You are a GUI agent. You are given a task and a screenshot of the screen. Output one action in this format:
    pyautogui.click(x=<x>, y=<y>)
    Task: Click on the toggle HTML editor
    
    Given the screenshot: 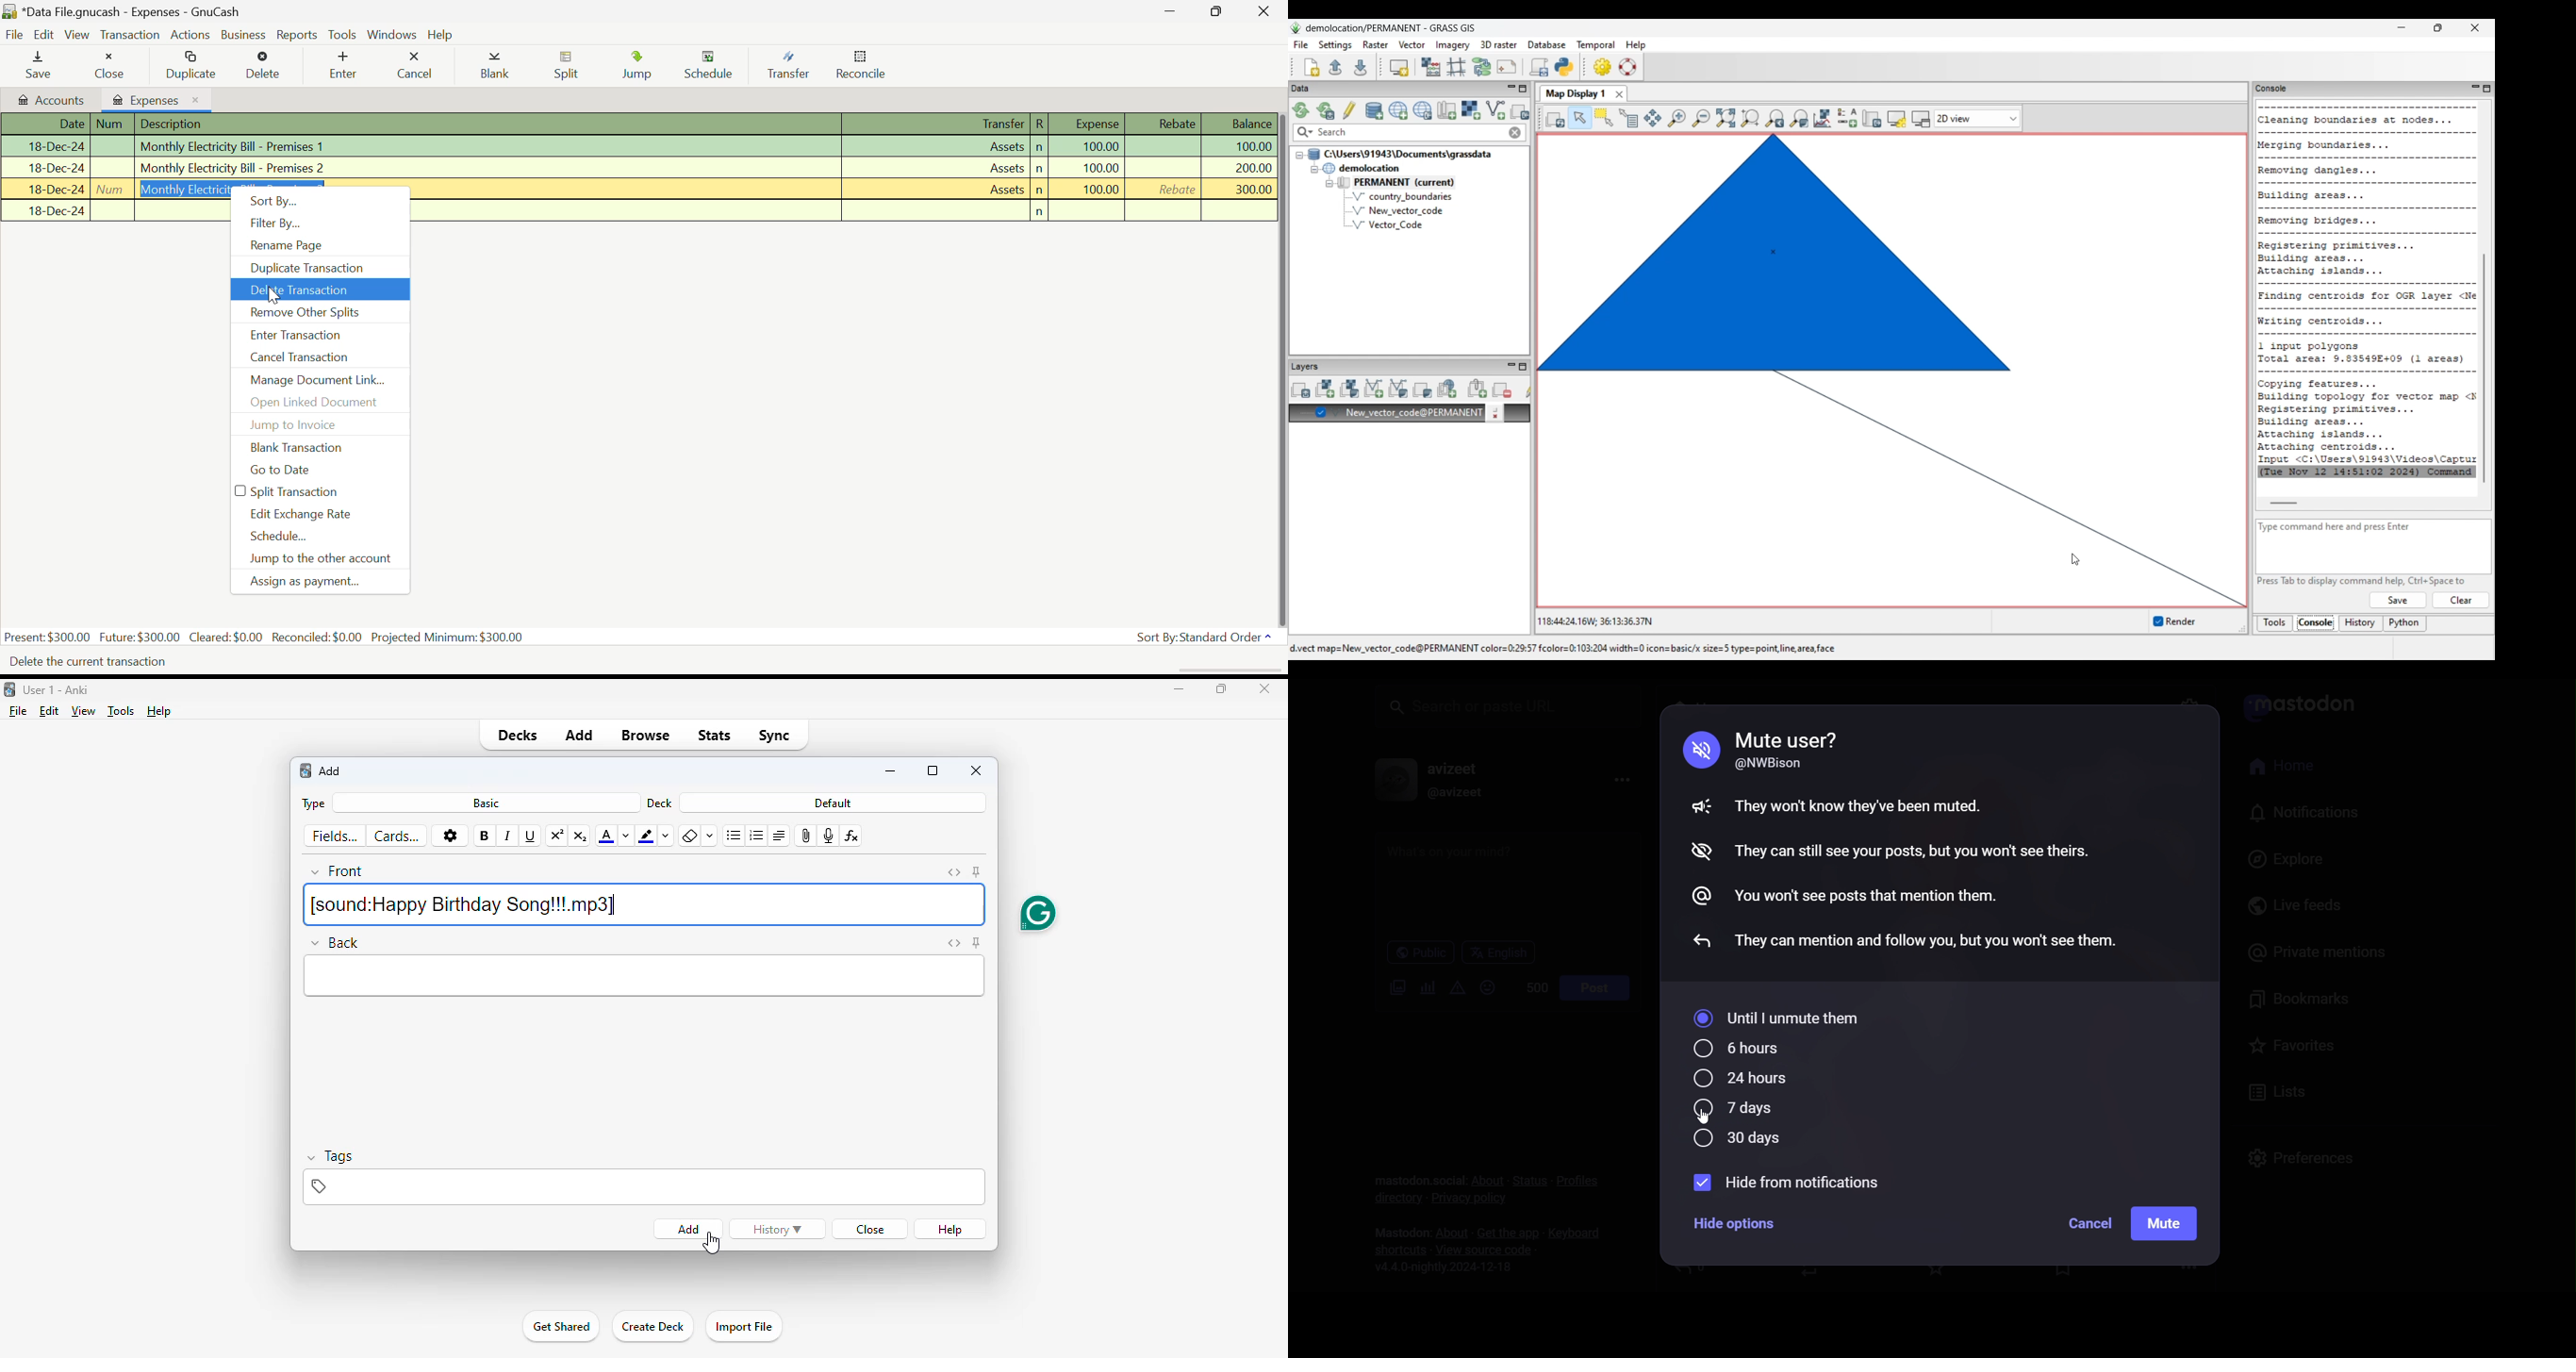 What is the action you would take?
    pyautogui.click(x=953, y=872)
    